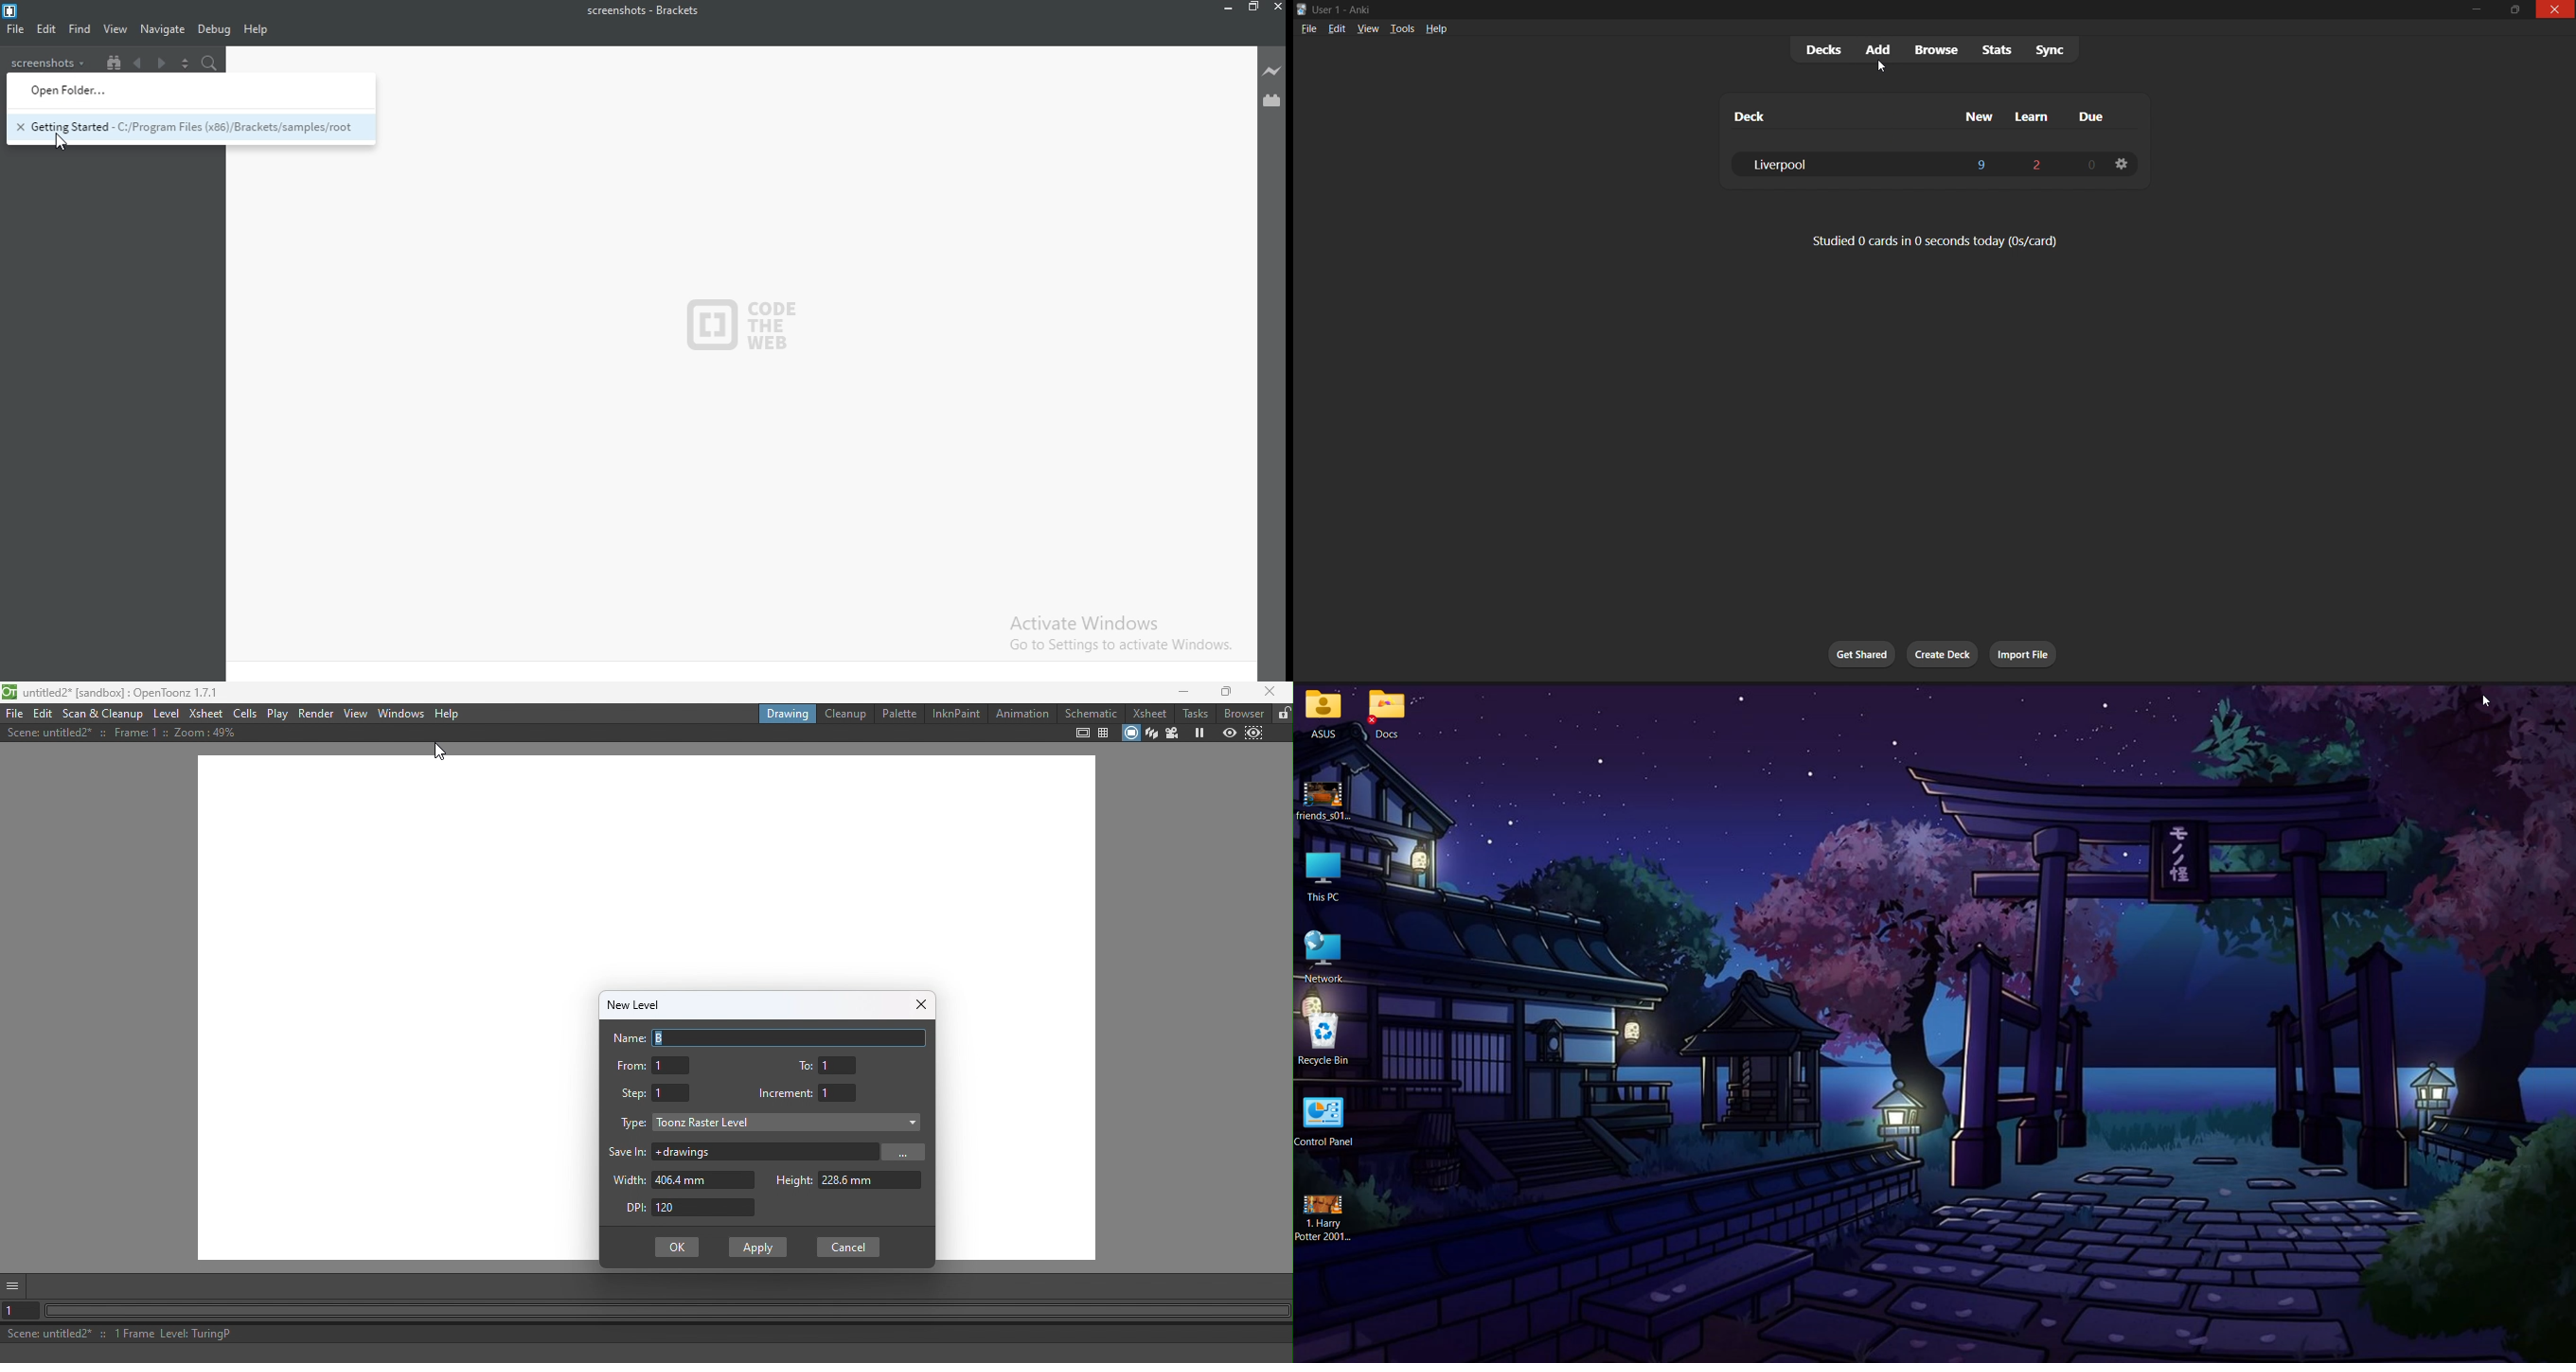  I want to click on add, so click(1879, 48).